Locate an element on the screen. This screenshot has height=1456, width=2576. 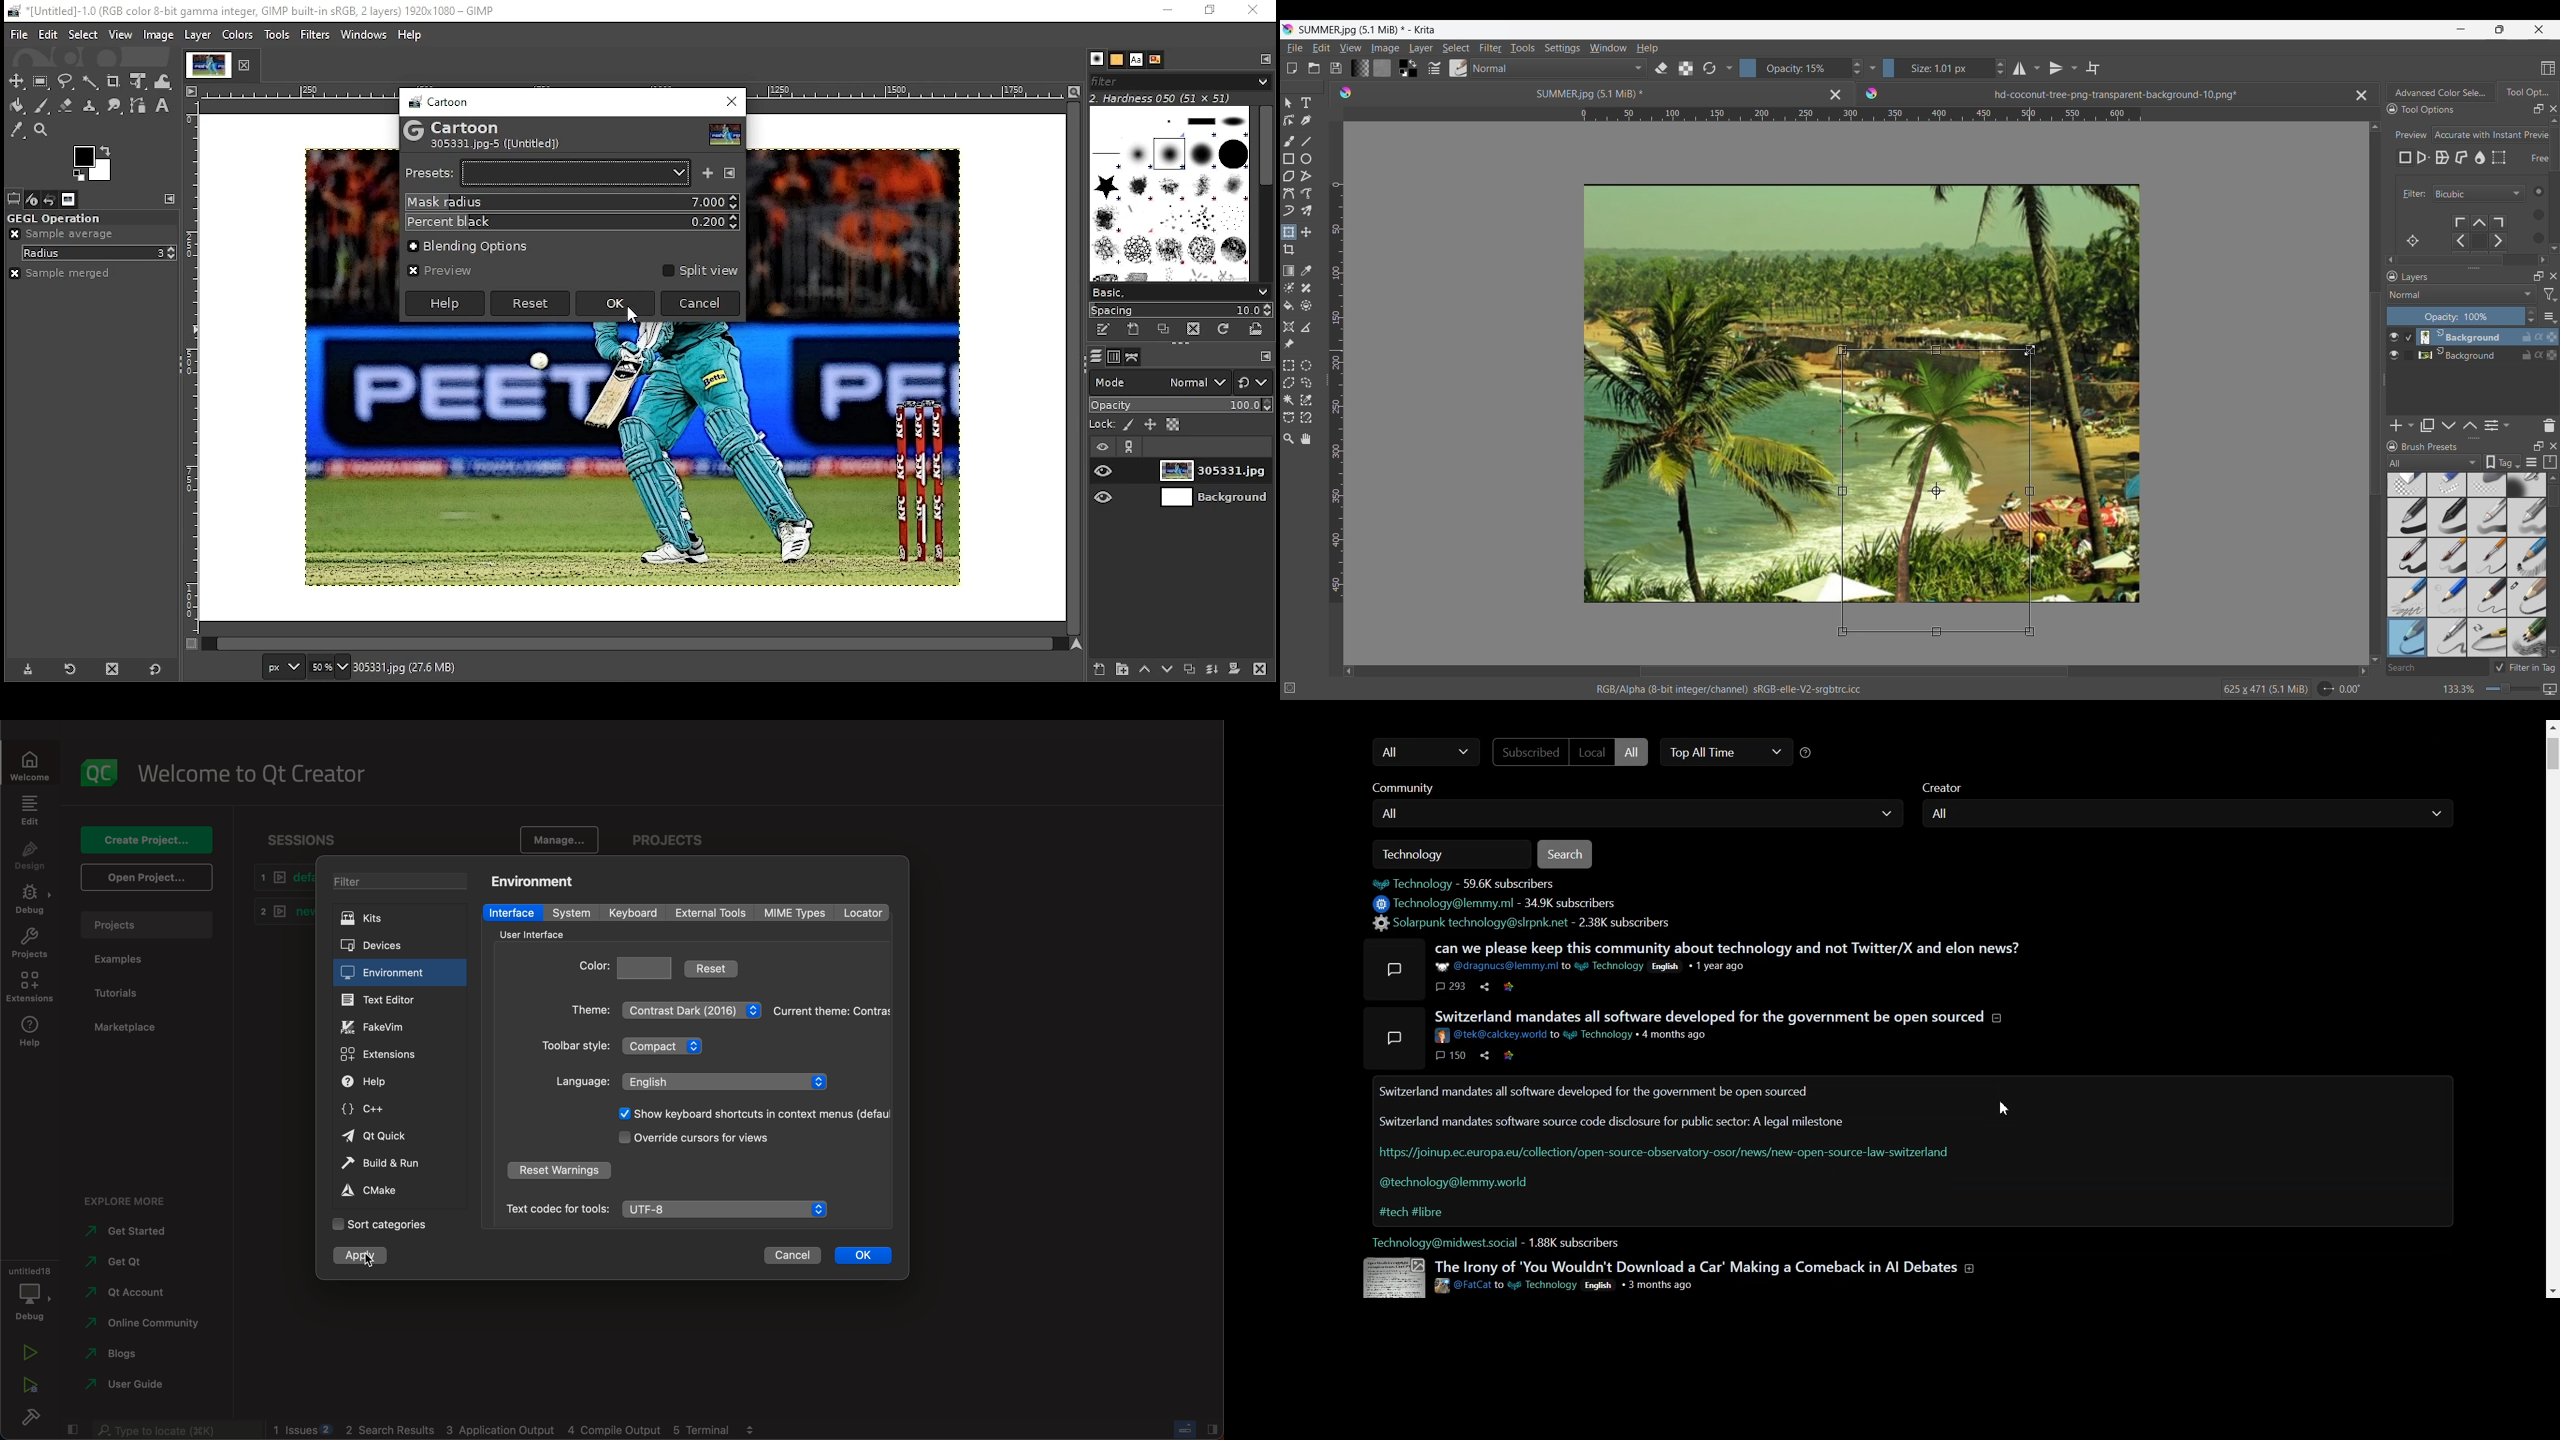
Maximize is located at coordinates (2552, 334).